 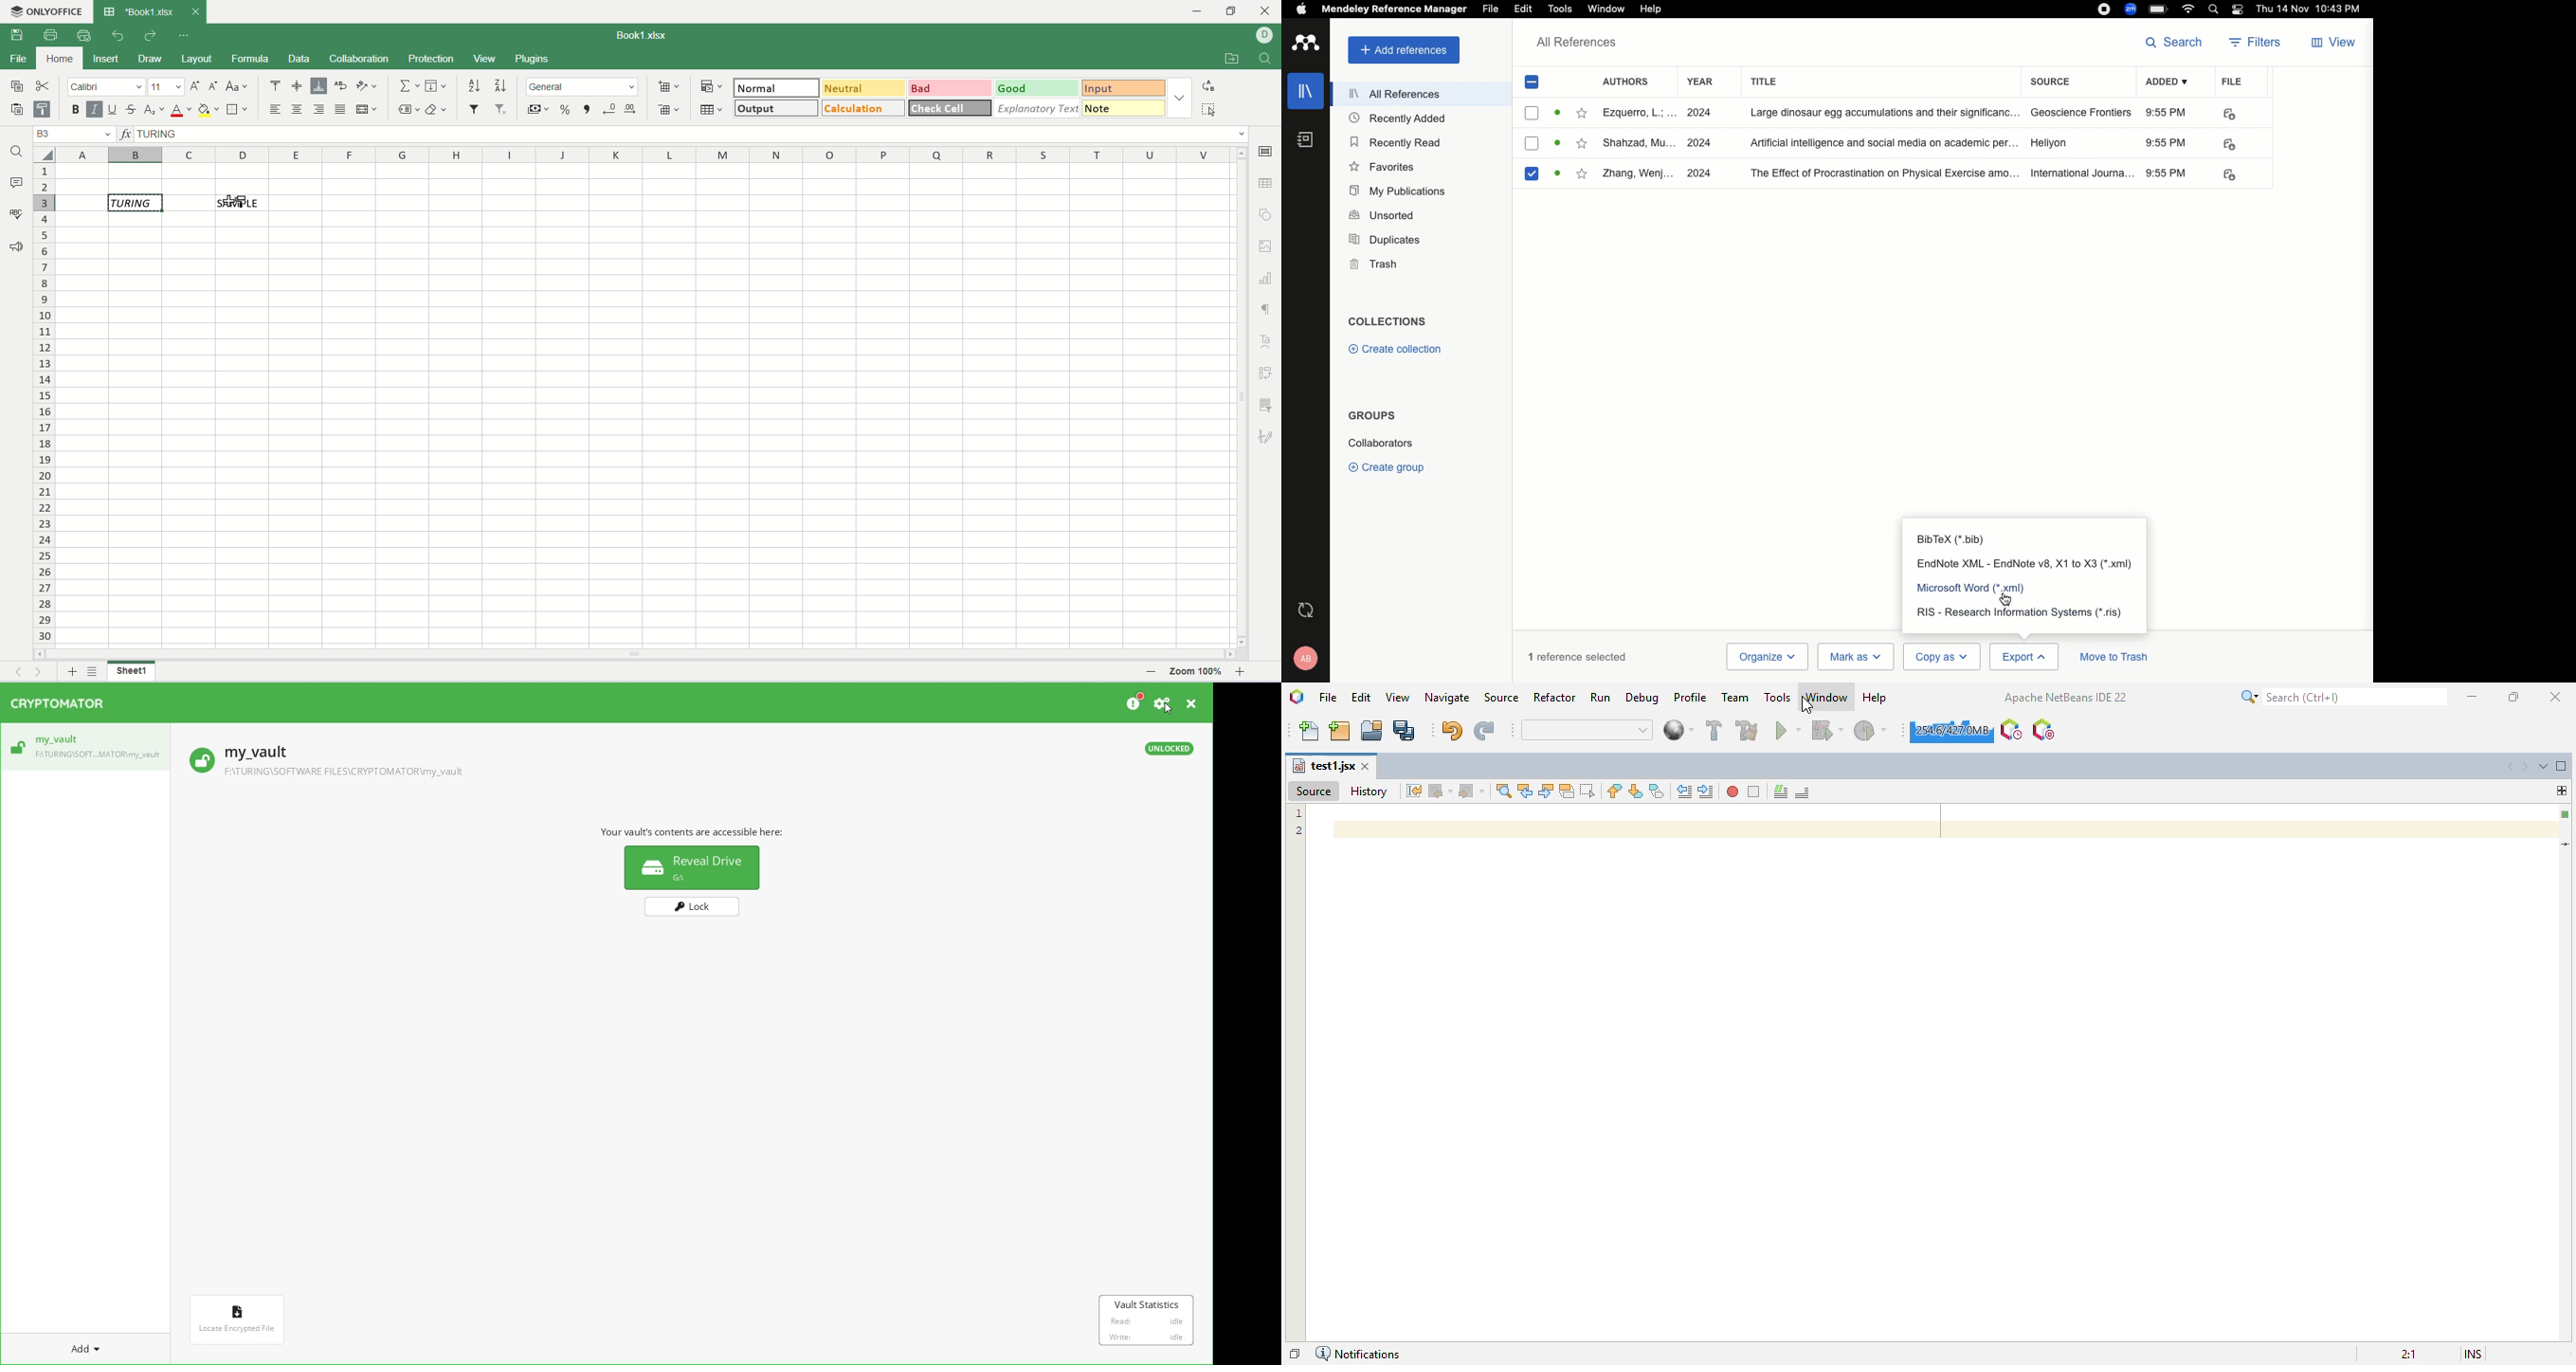 What do you see at coordinates (2228, 114) in the screenshot?
I see `PDF` at bounding box center [2228, 114].